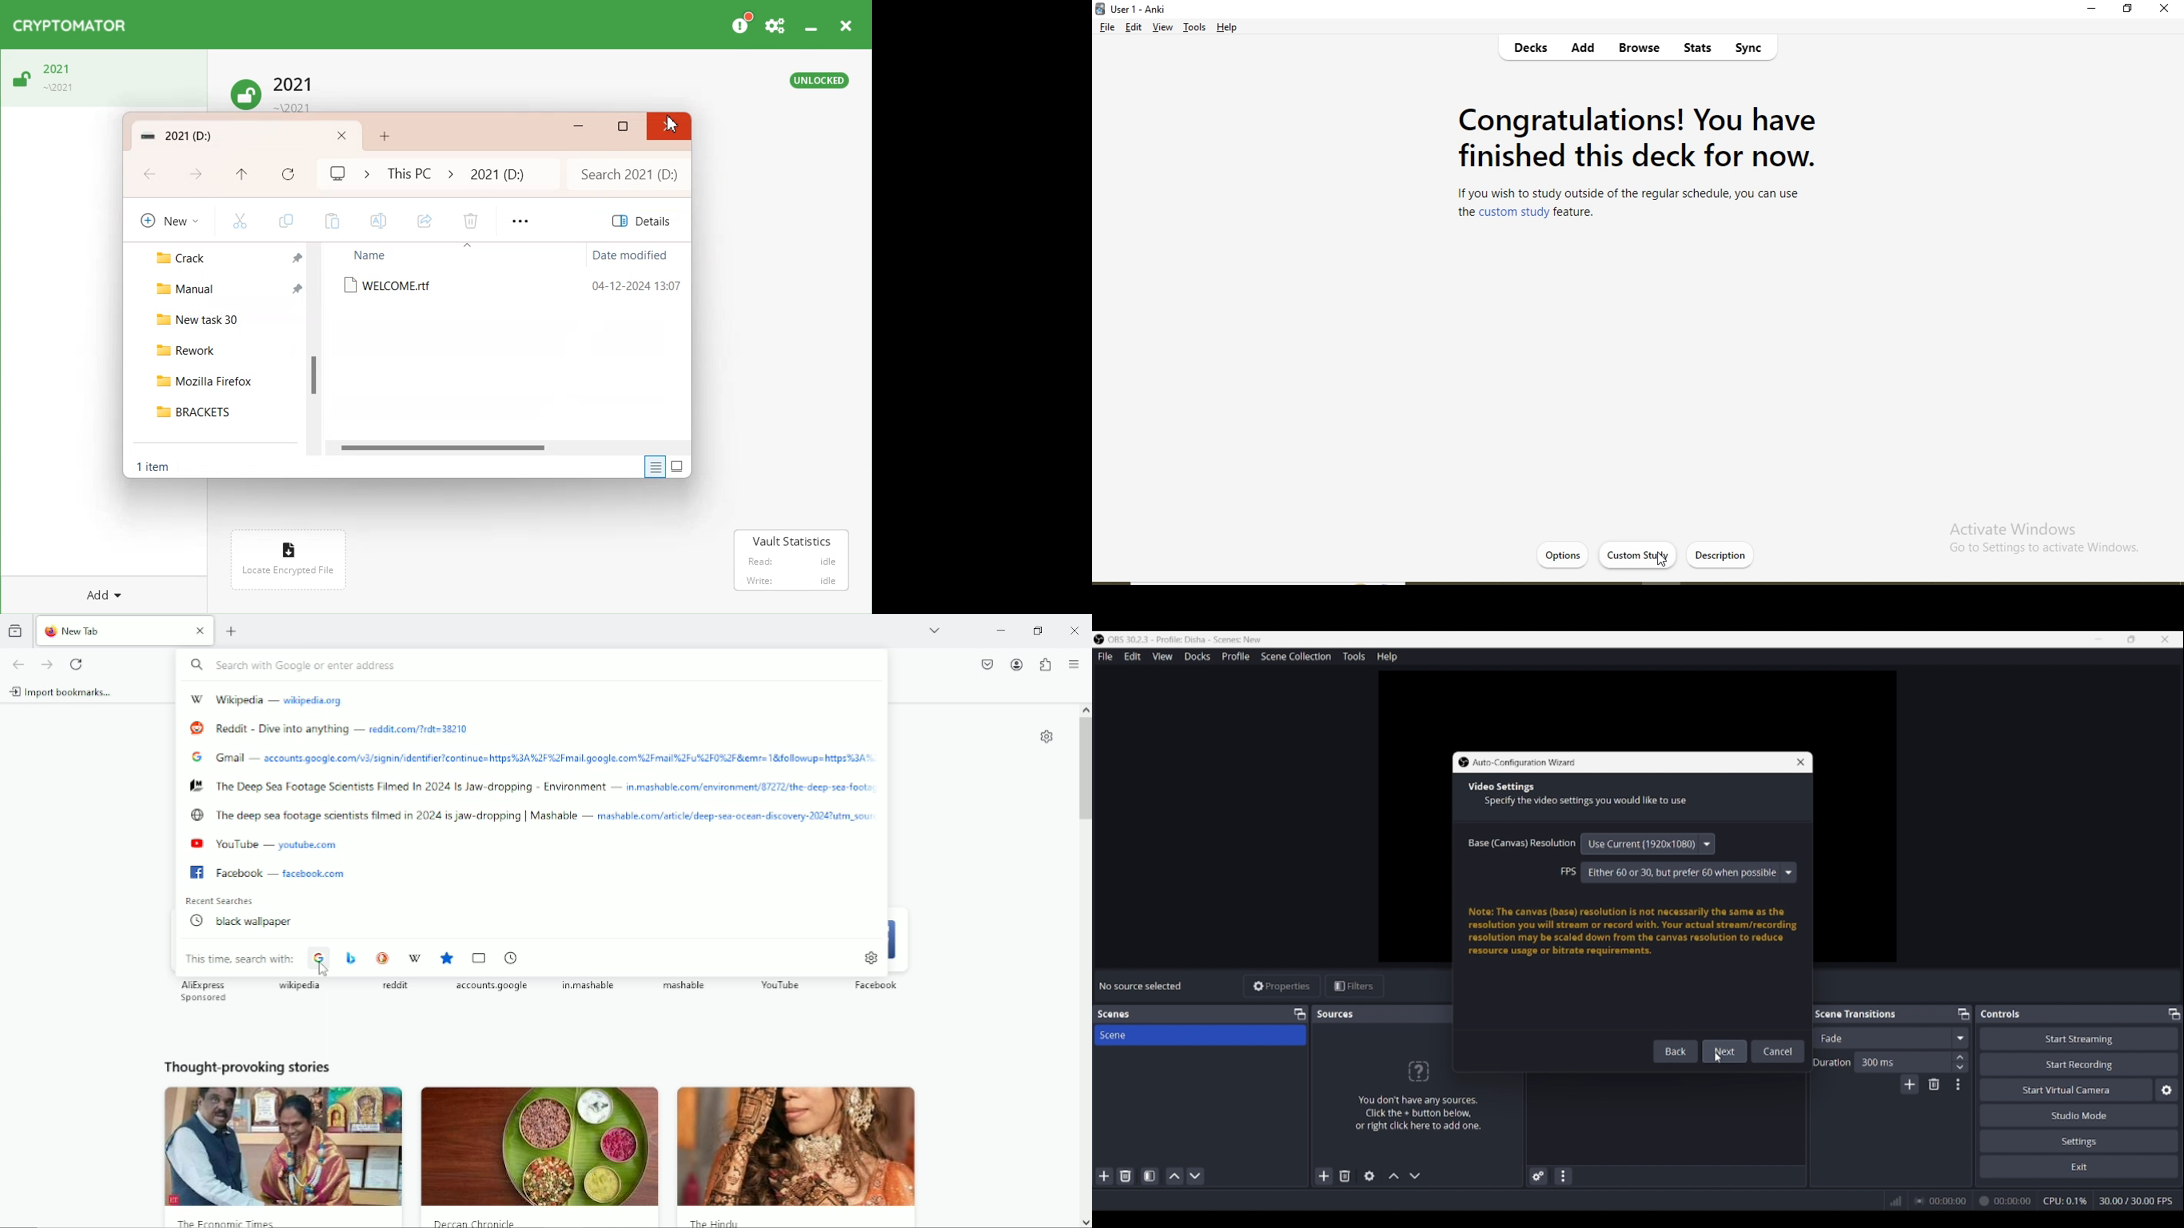  I want to click on Open source properties, so click(1369, 1176).